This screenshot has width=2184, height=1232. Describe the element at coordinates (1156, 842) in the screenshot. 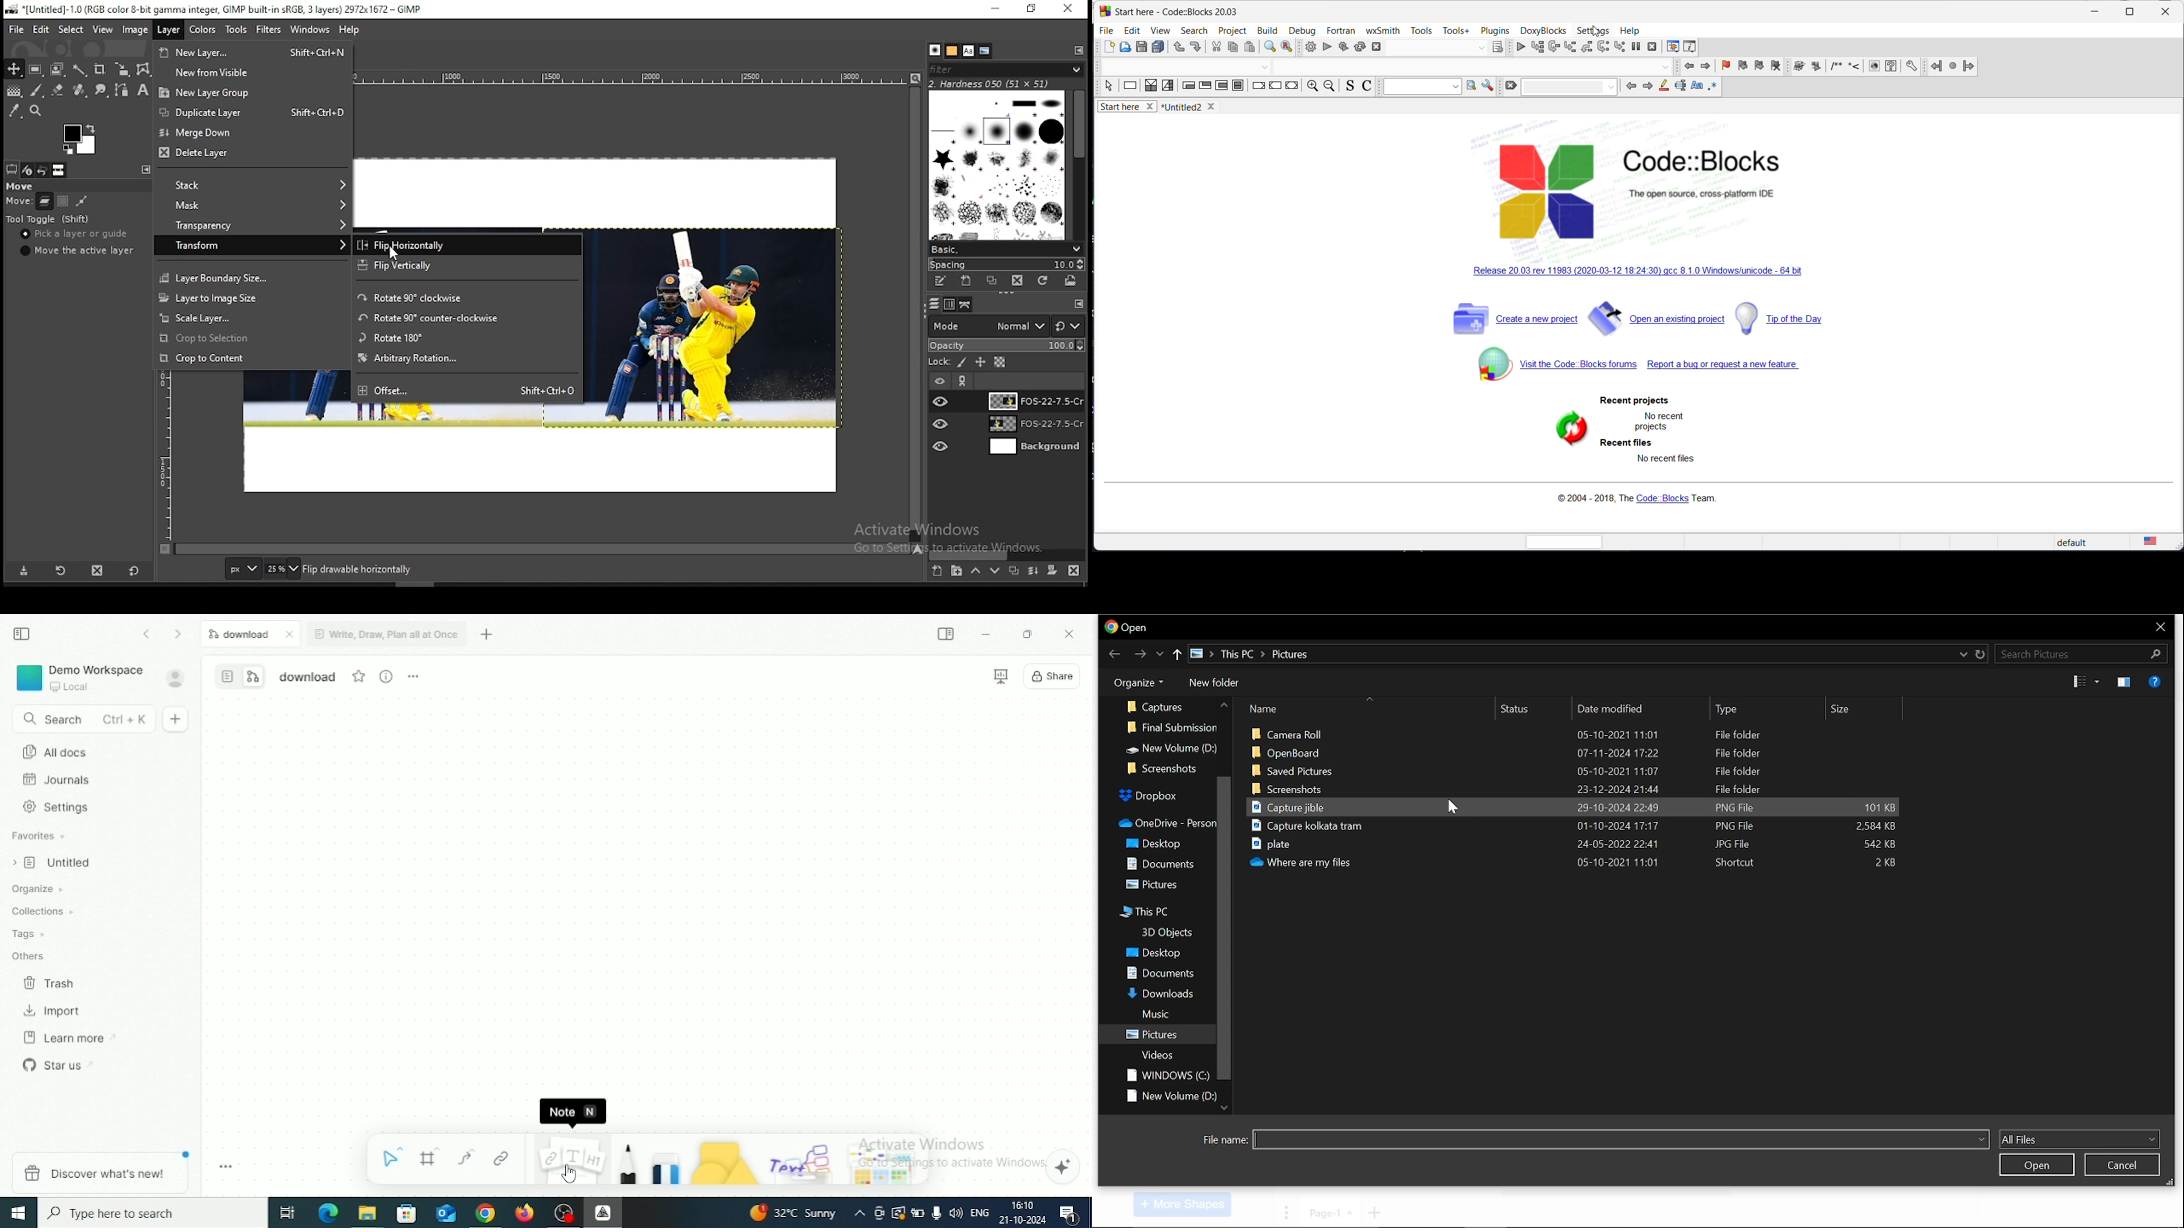

I see `folders` at that location.